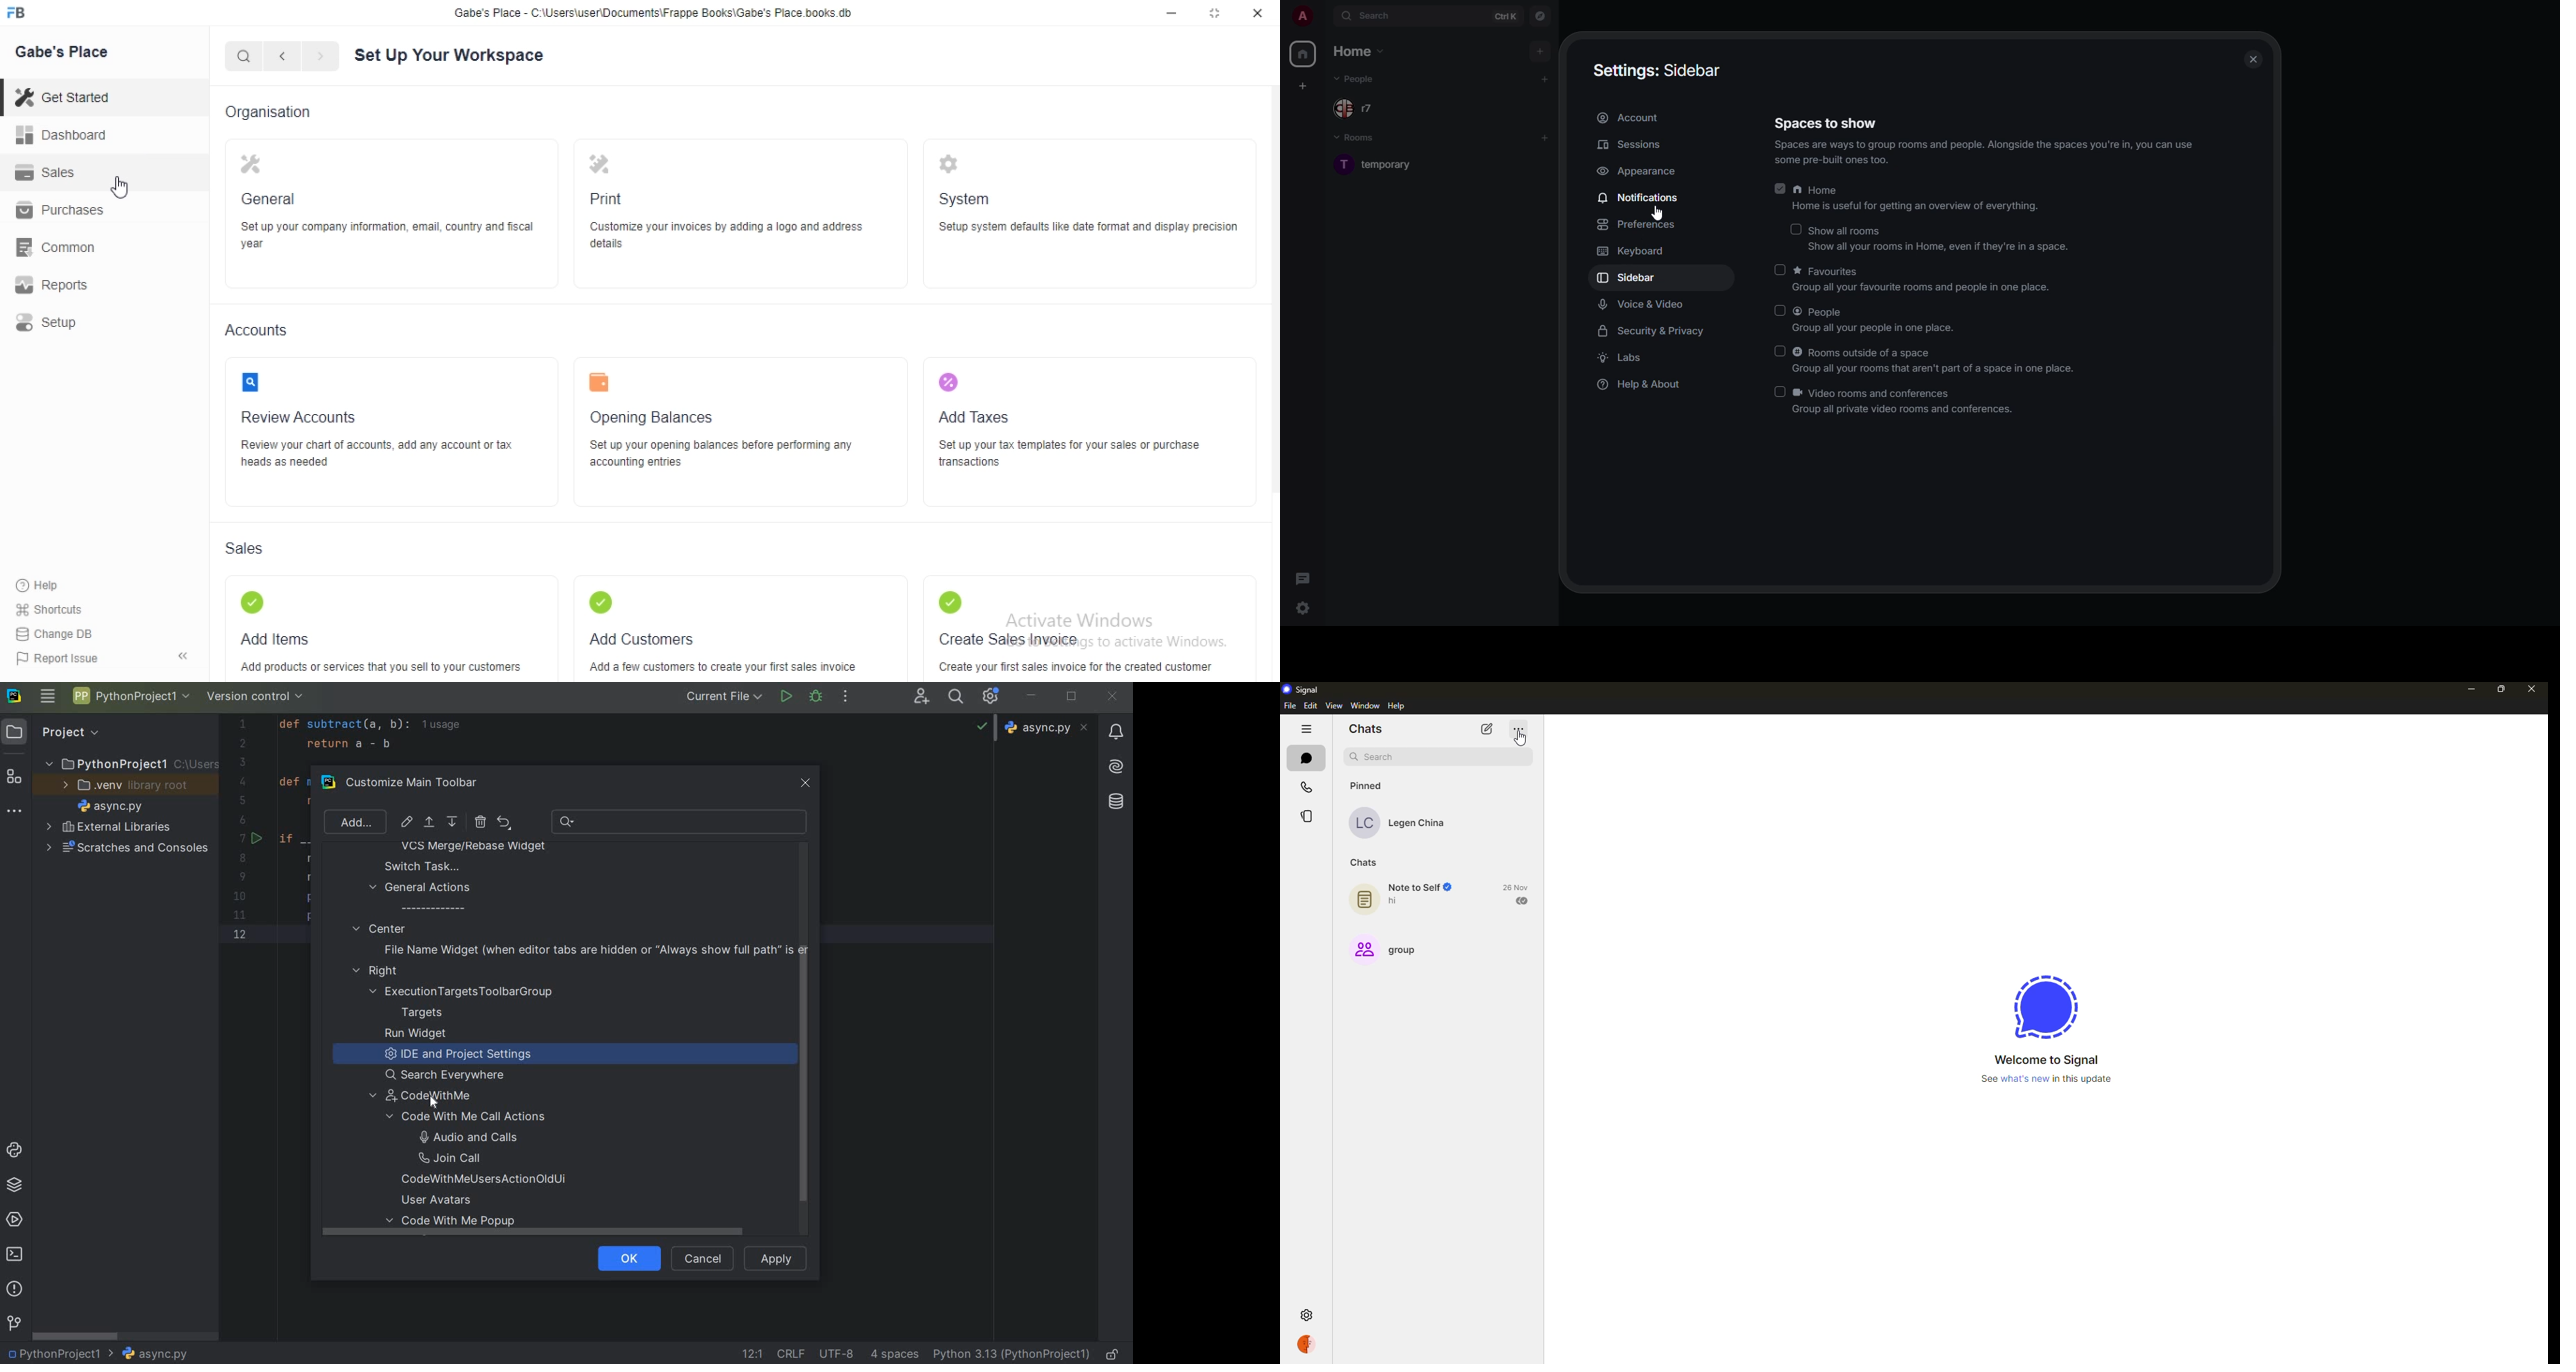 The height and width of the screenshot is (1372, 2576). Describe the element at coordinates (273, 331) in the screenshot. I see `Accounts` at that location.